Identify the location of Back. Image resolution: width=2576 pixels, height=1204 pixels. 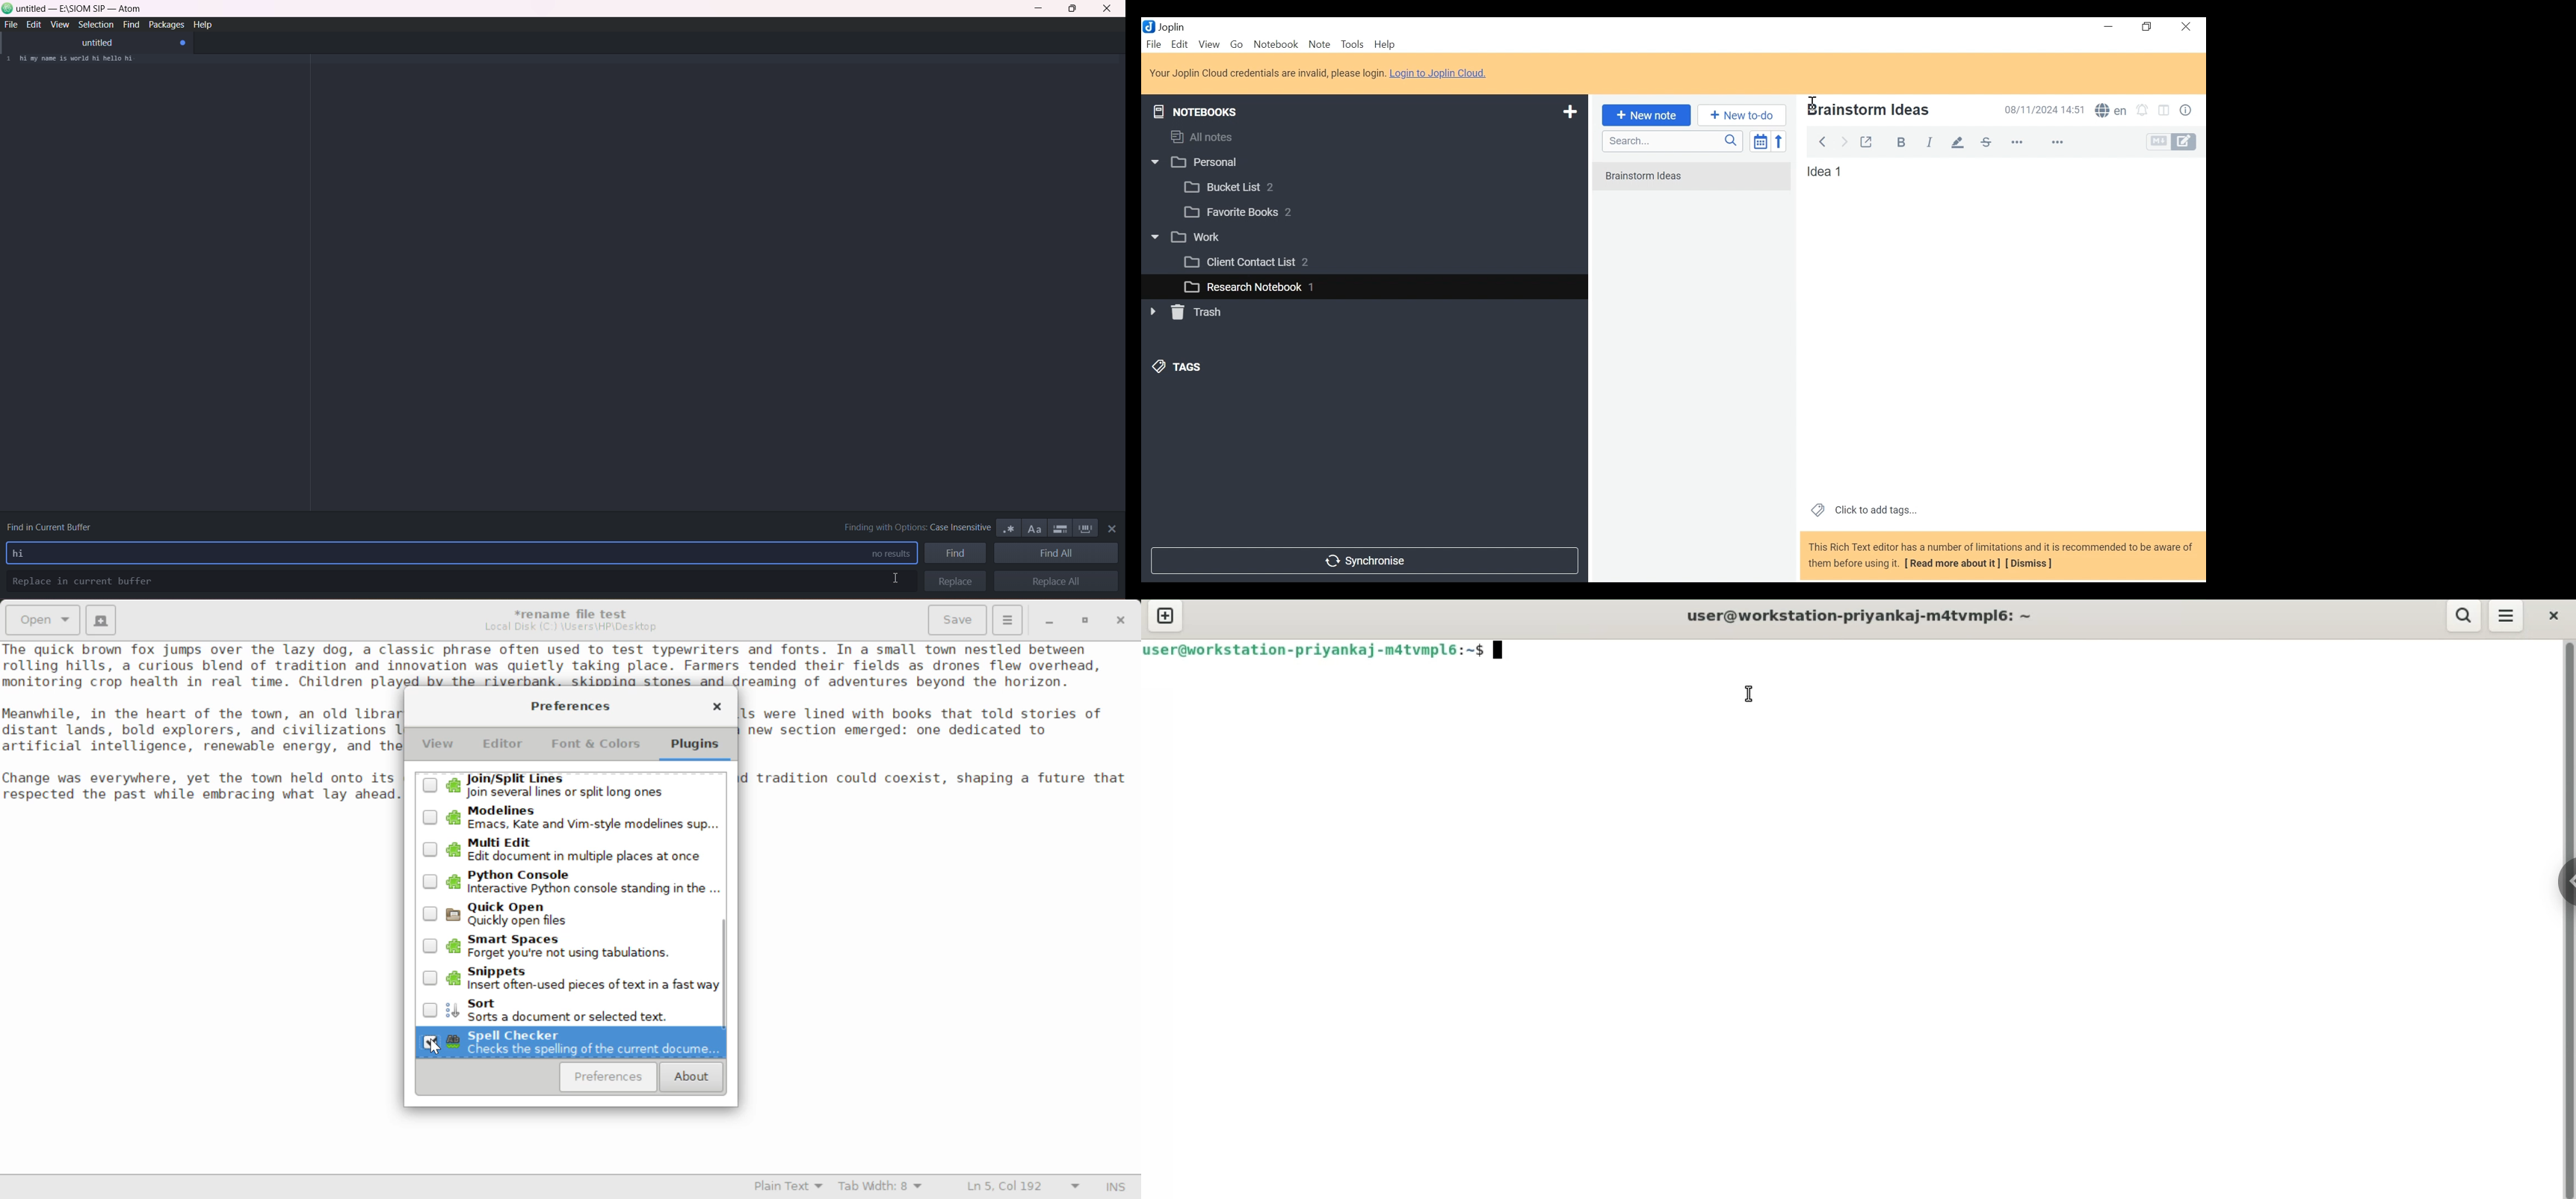
(1822, 140).